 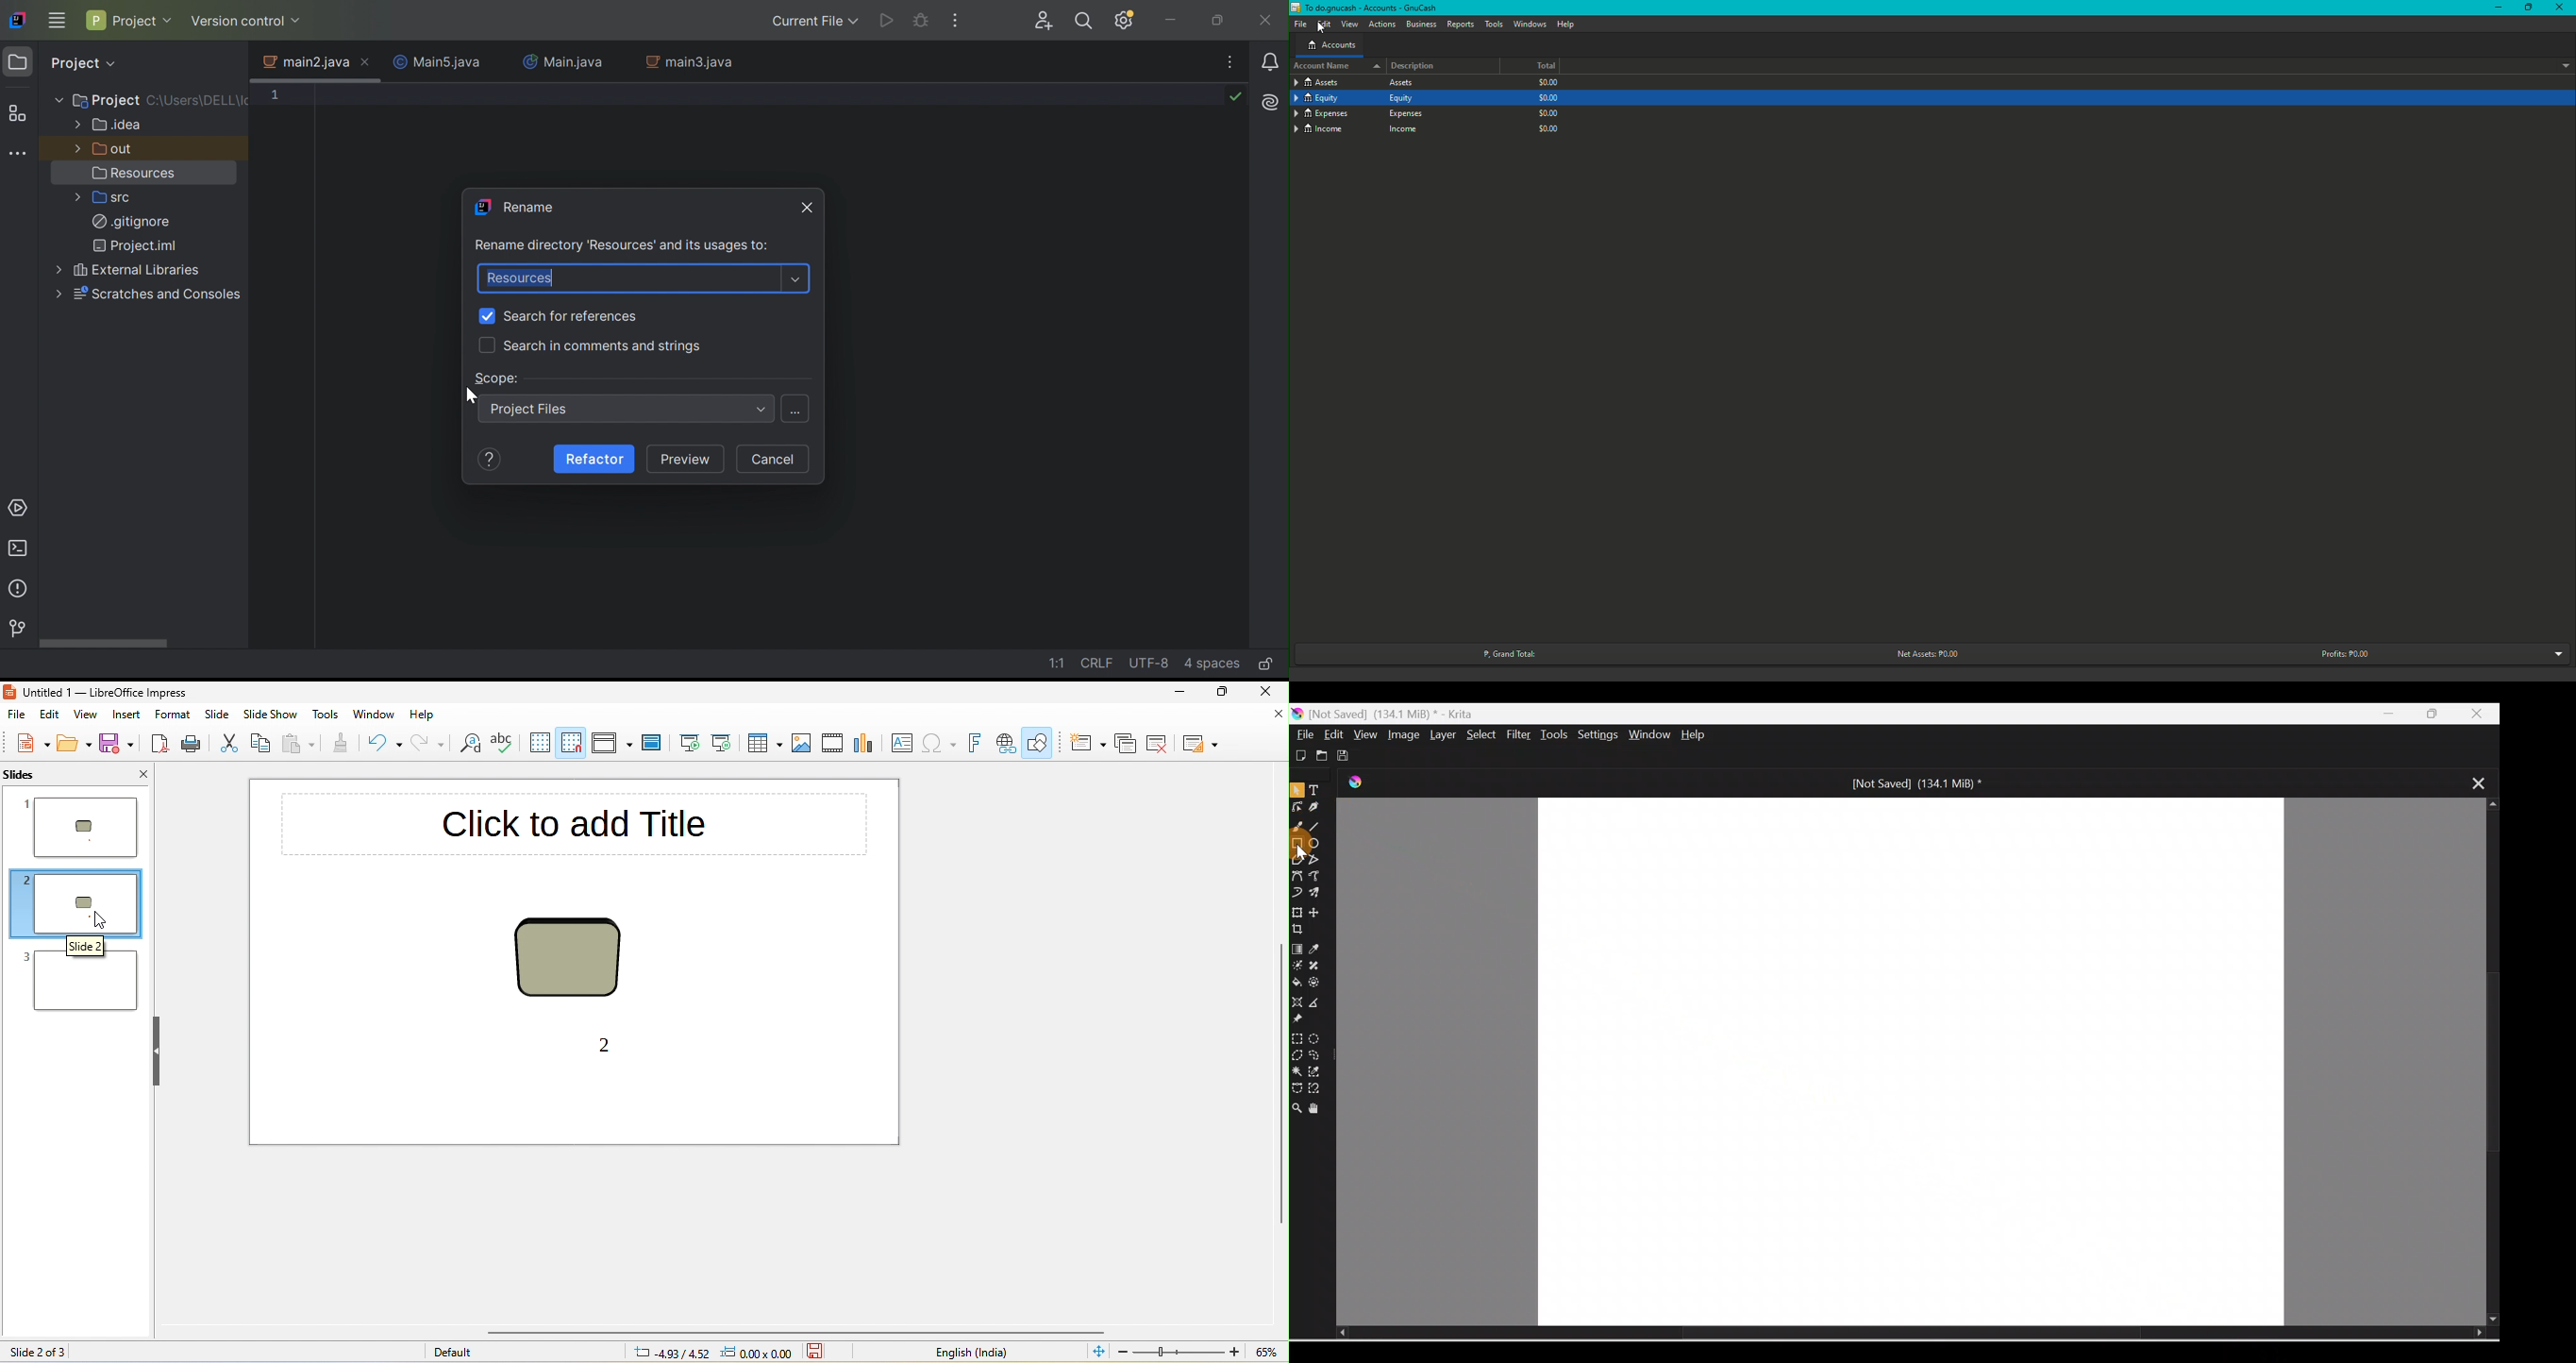 I want to click on close, so click(x=132, y=773).